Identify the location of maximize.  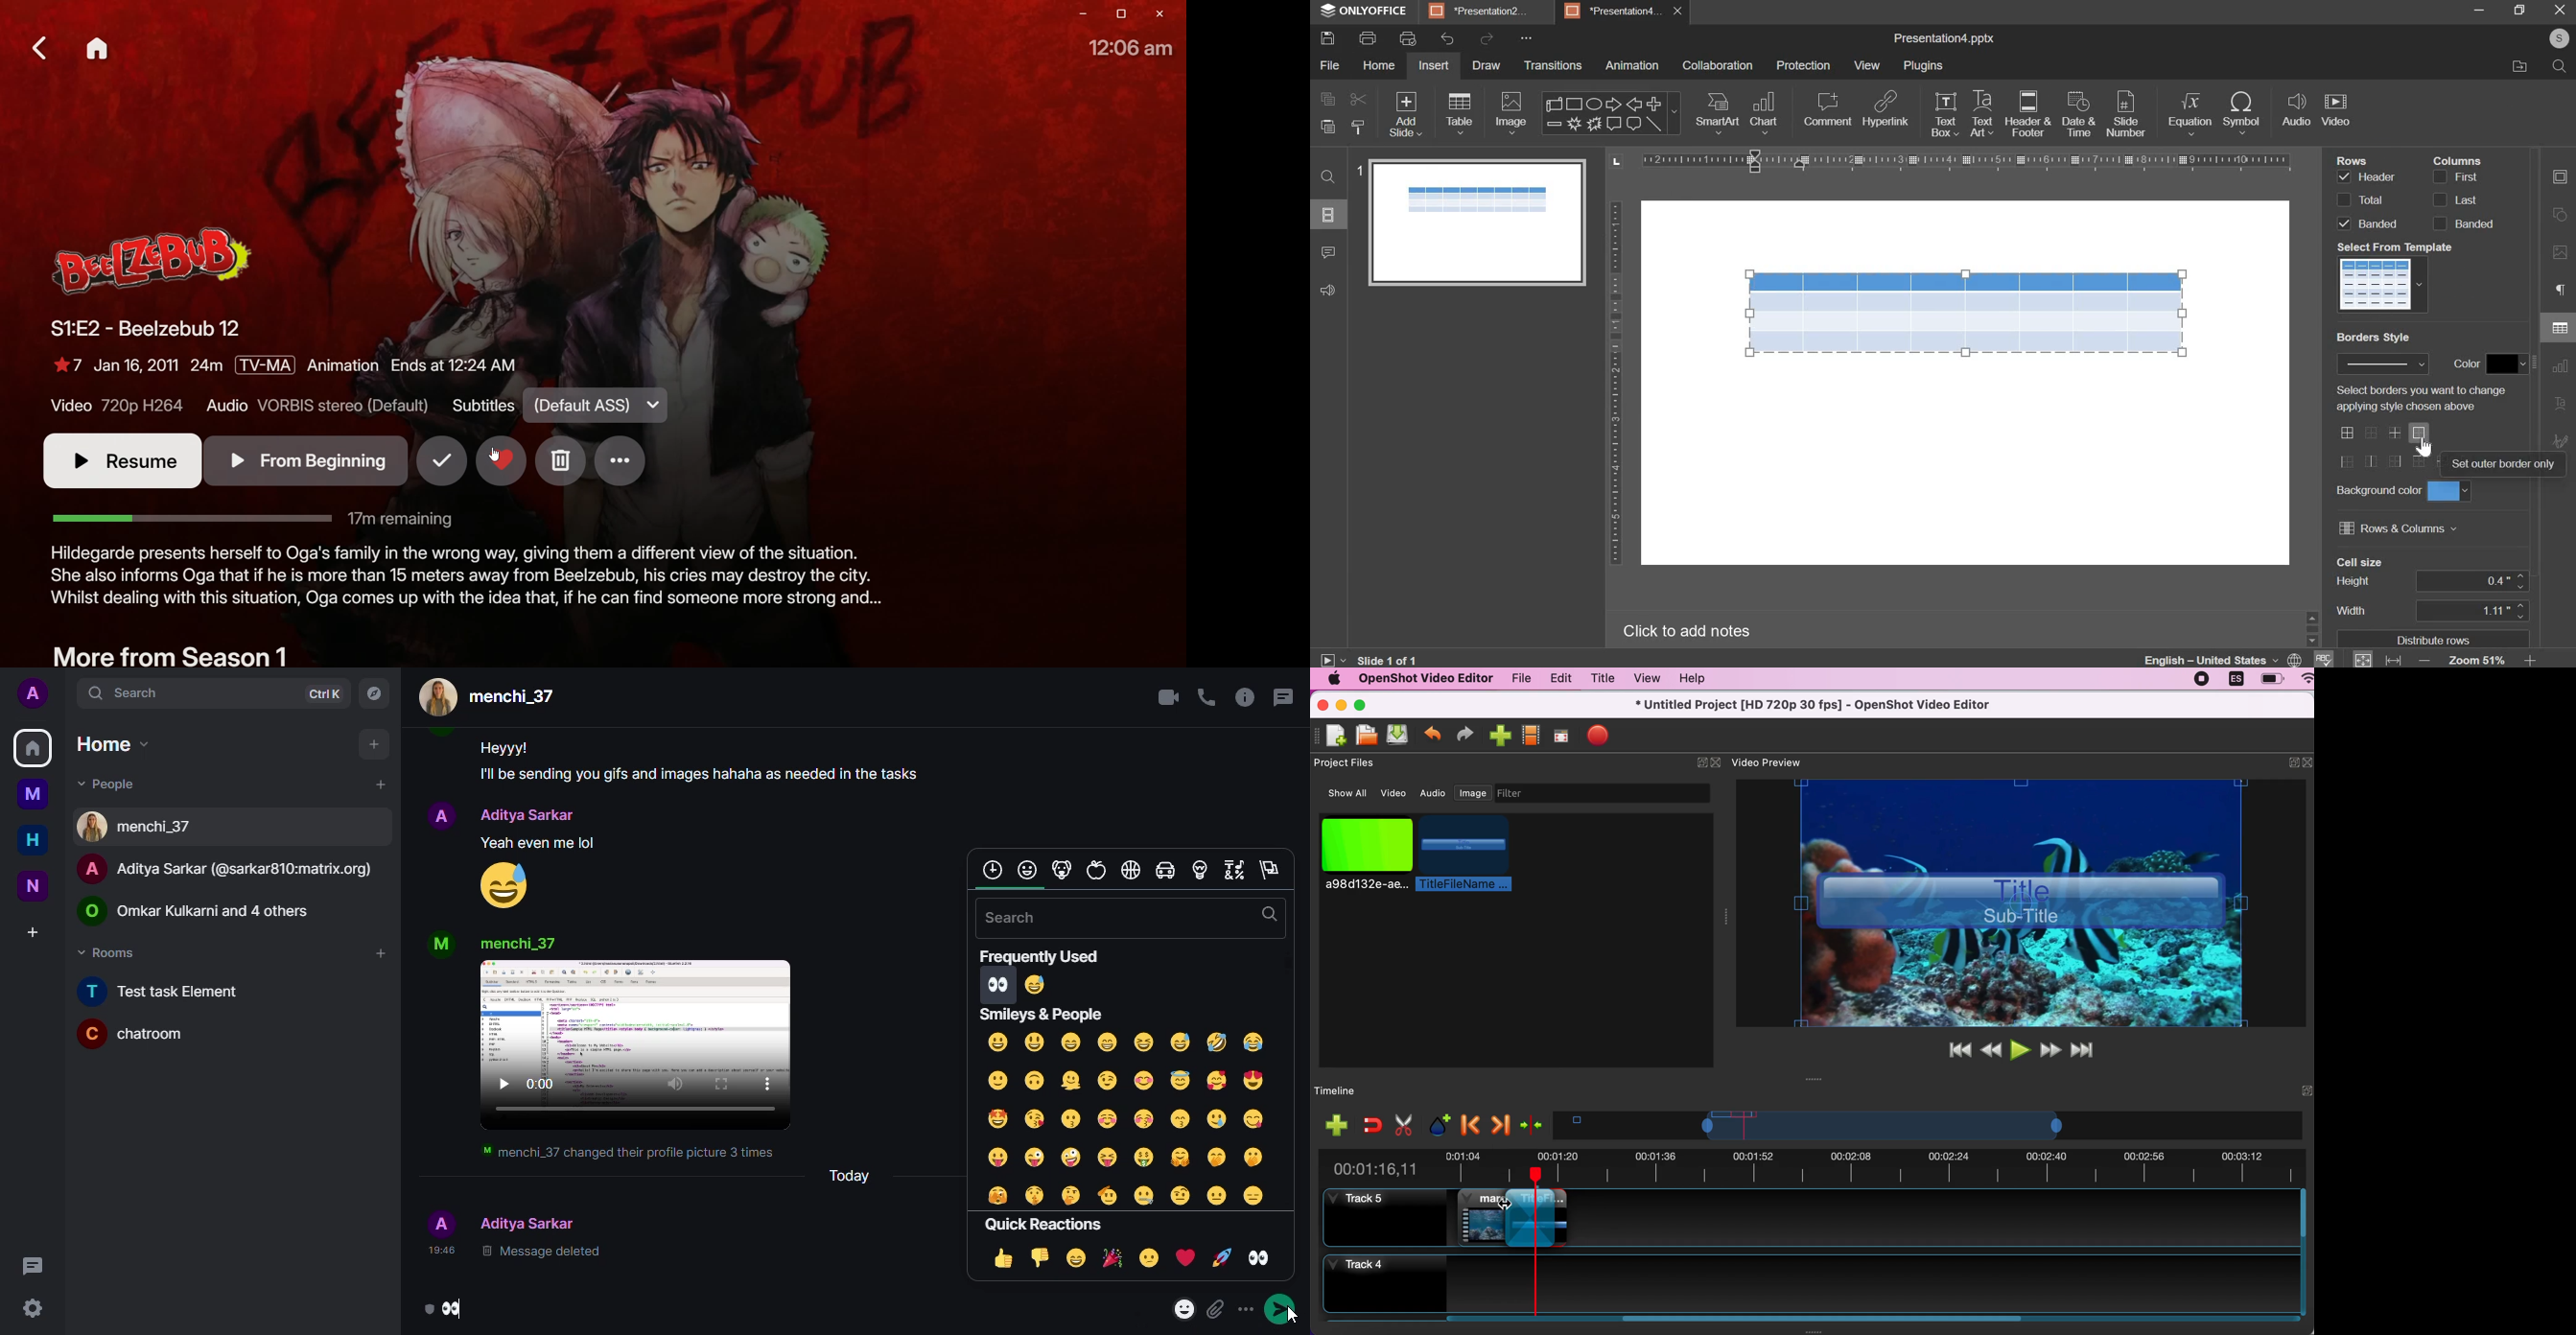
(1371, 704).